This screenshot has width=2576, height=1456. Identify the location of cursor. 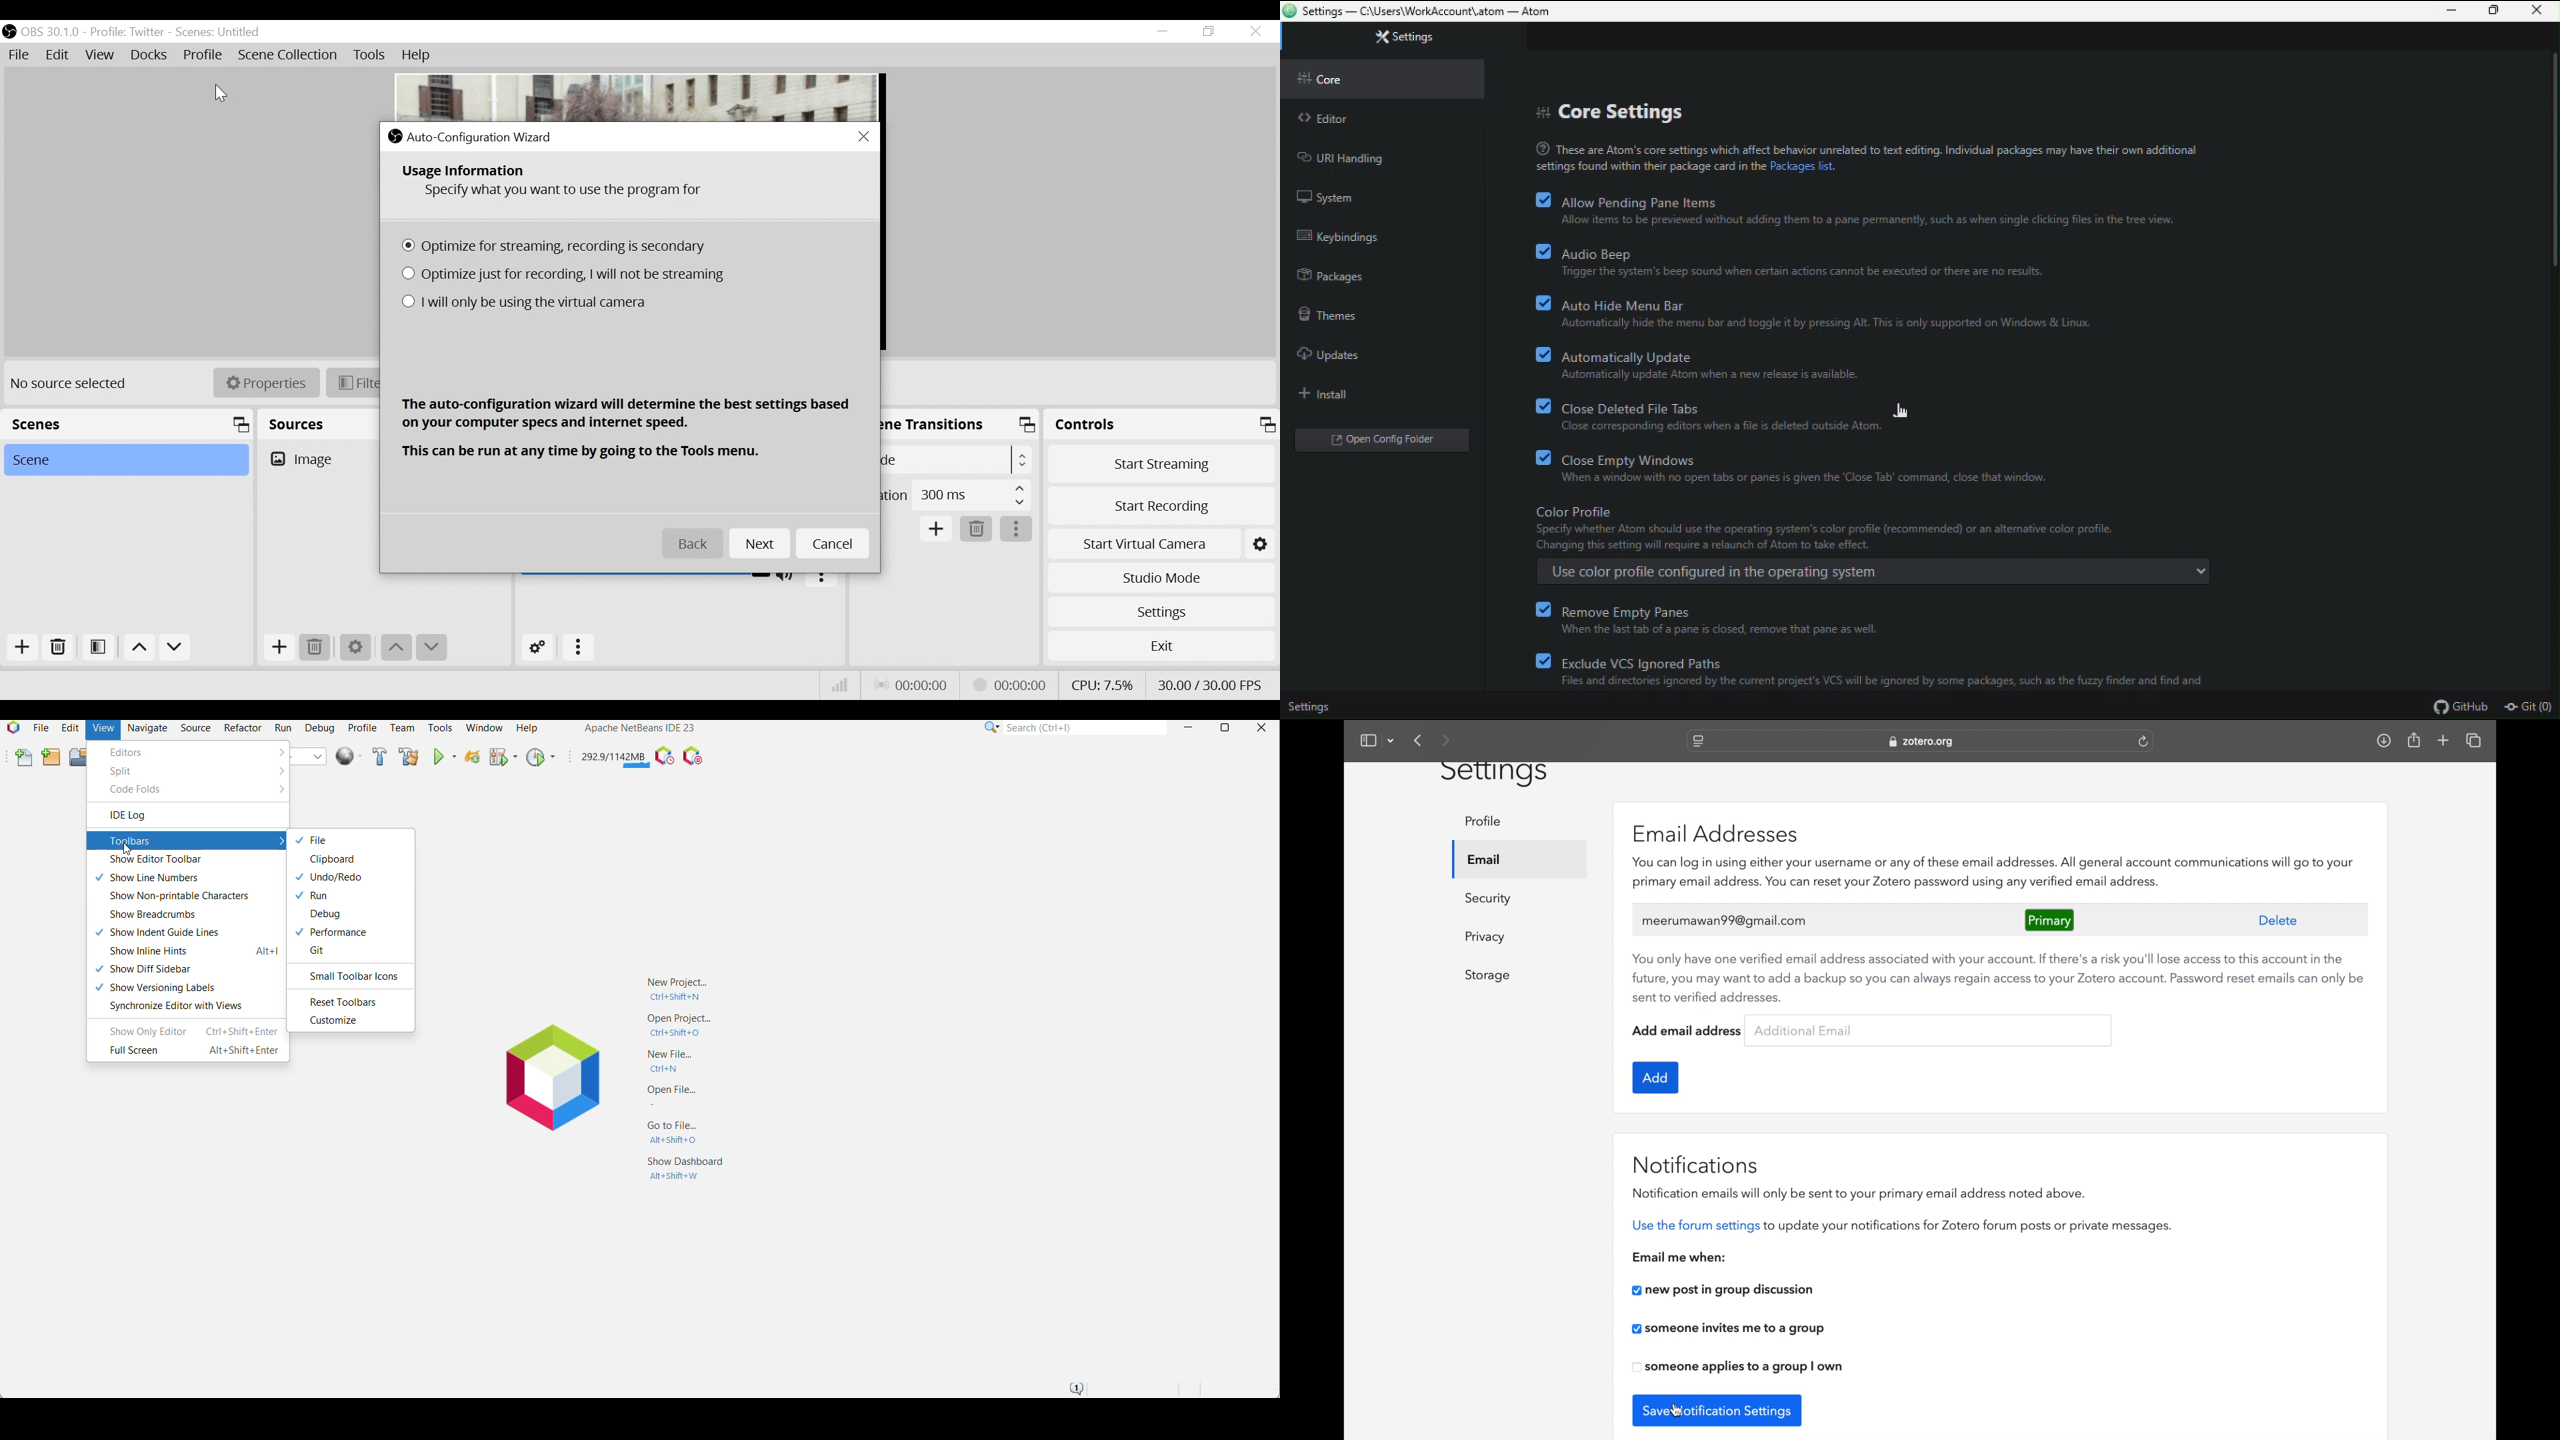
(1677, 1410).